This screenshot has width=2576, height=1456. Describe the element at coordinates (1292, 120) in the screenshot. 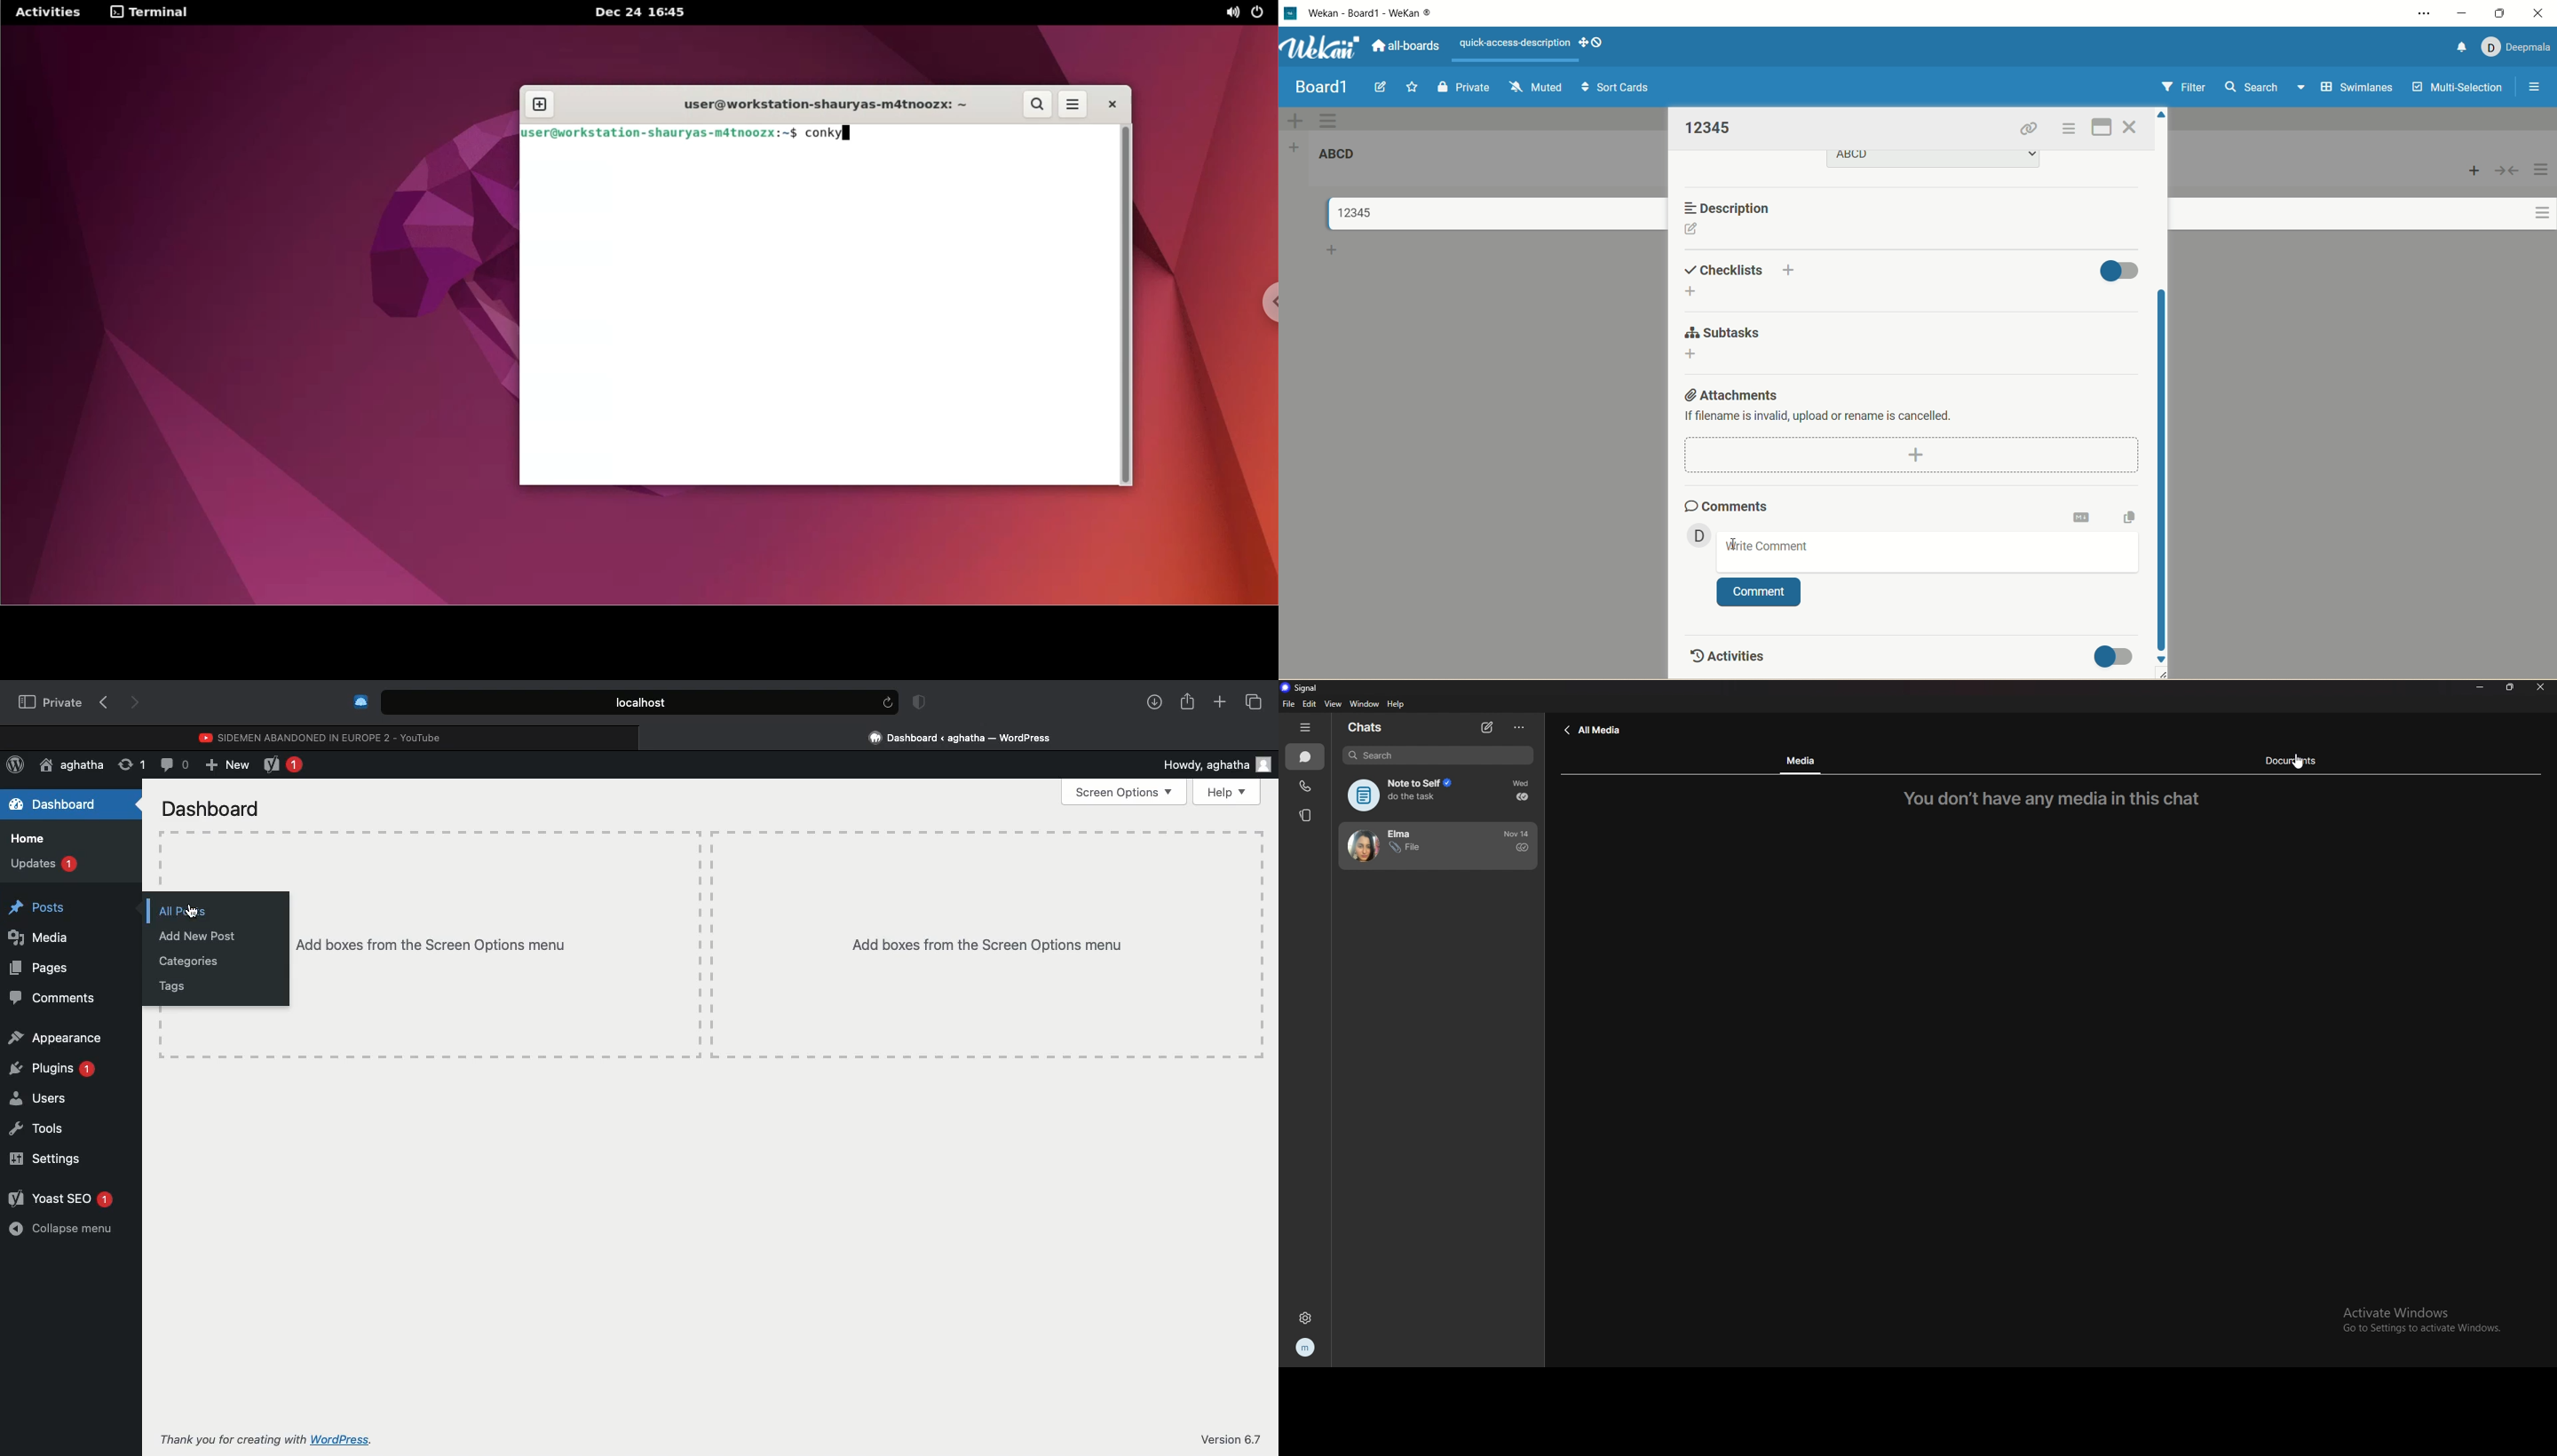

I see `add swimlane` at that location.